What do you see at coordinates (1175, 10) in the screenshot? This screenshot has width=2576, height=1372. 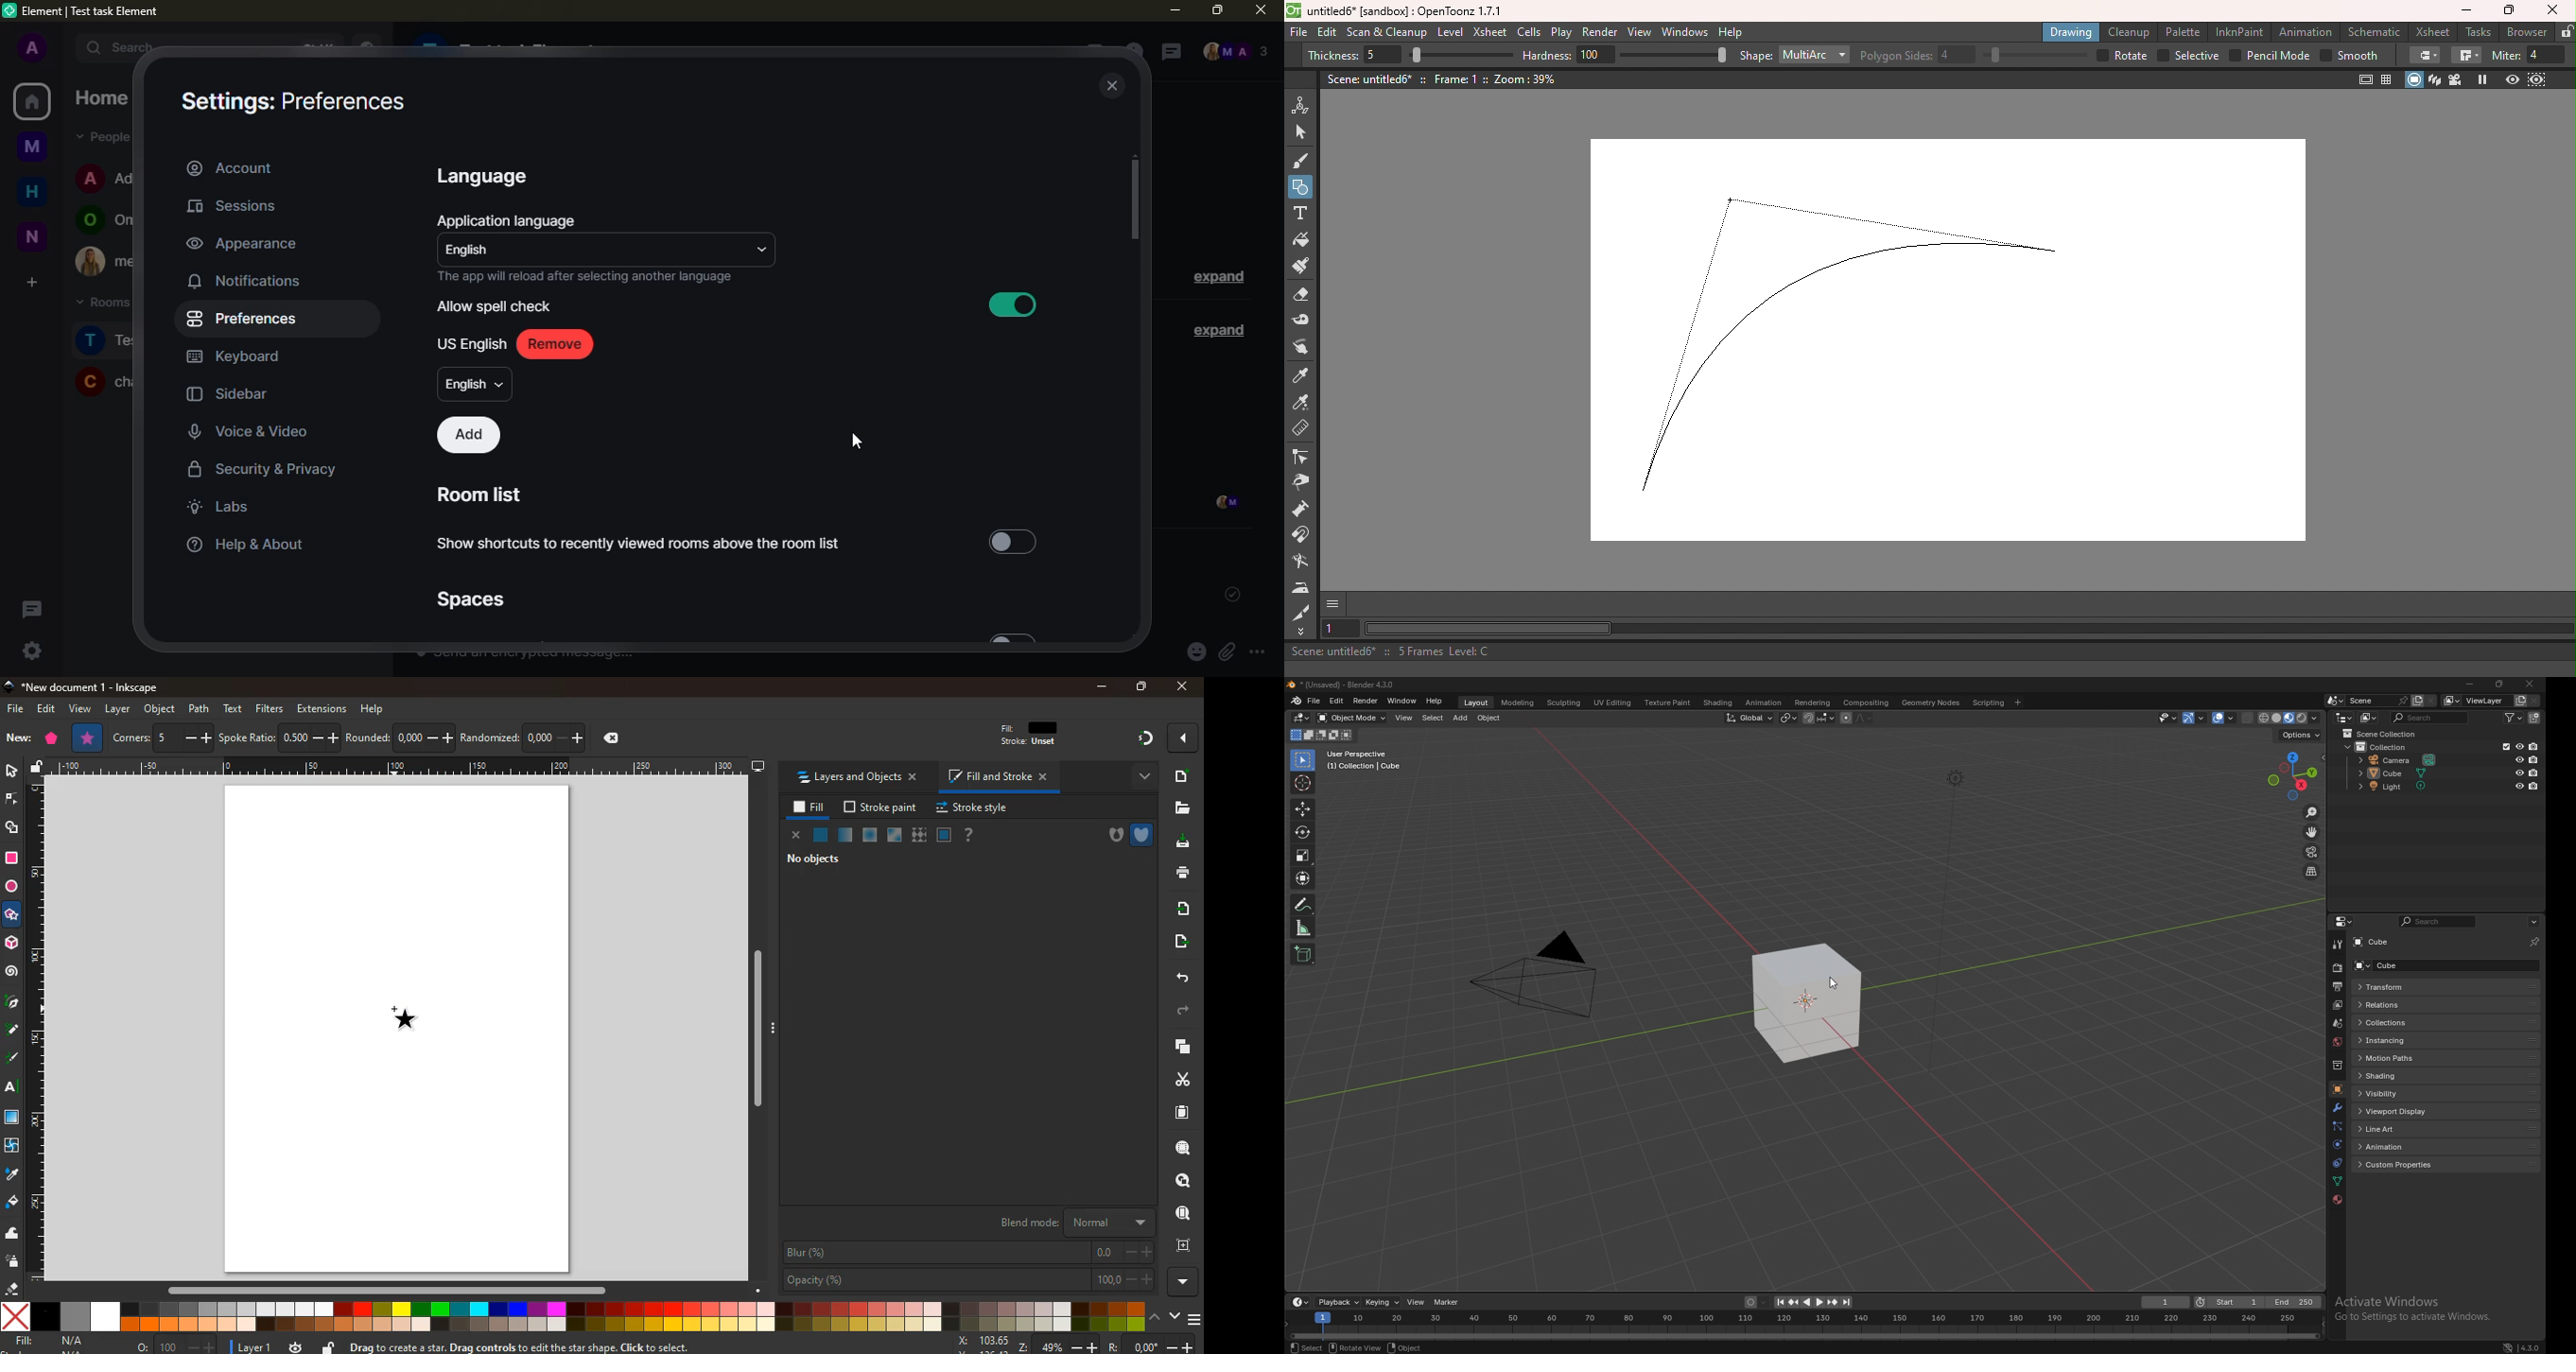 I see `minimize` at bounding box center [1175, 10].